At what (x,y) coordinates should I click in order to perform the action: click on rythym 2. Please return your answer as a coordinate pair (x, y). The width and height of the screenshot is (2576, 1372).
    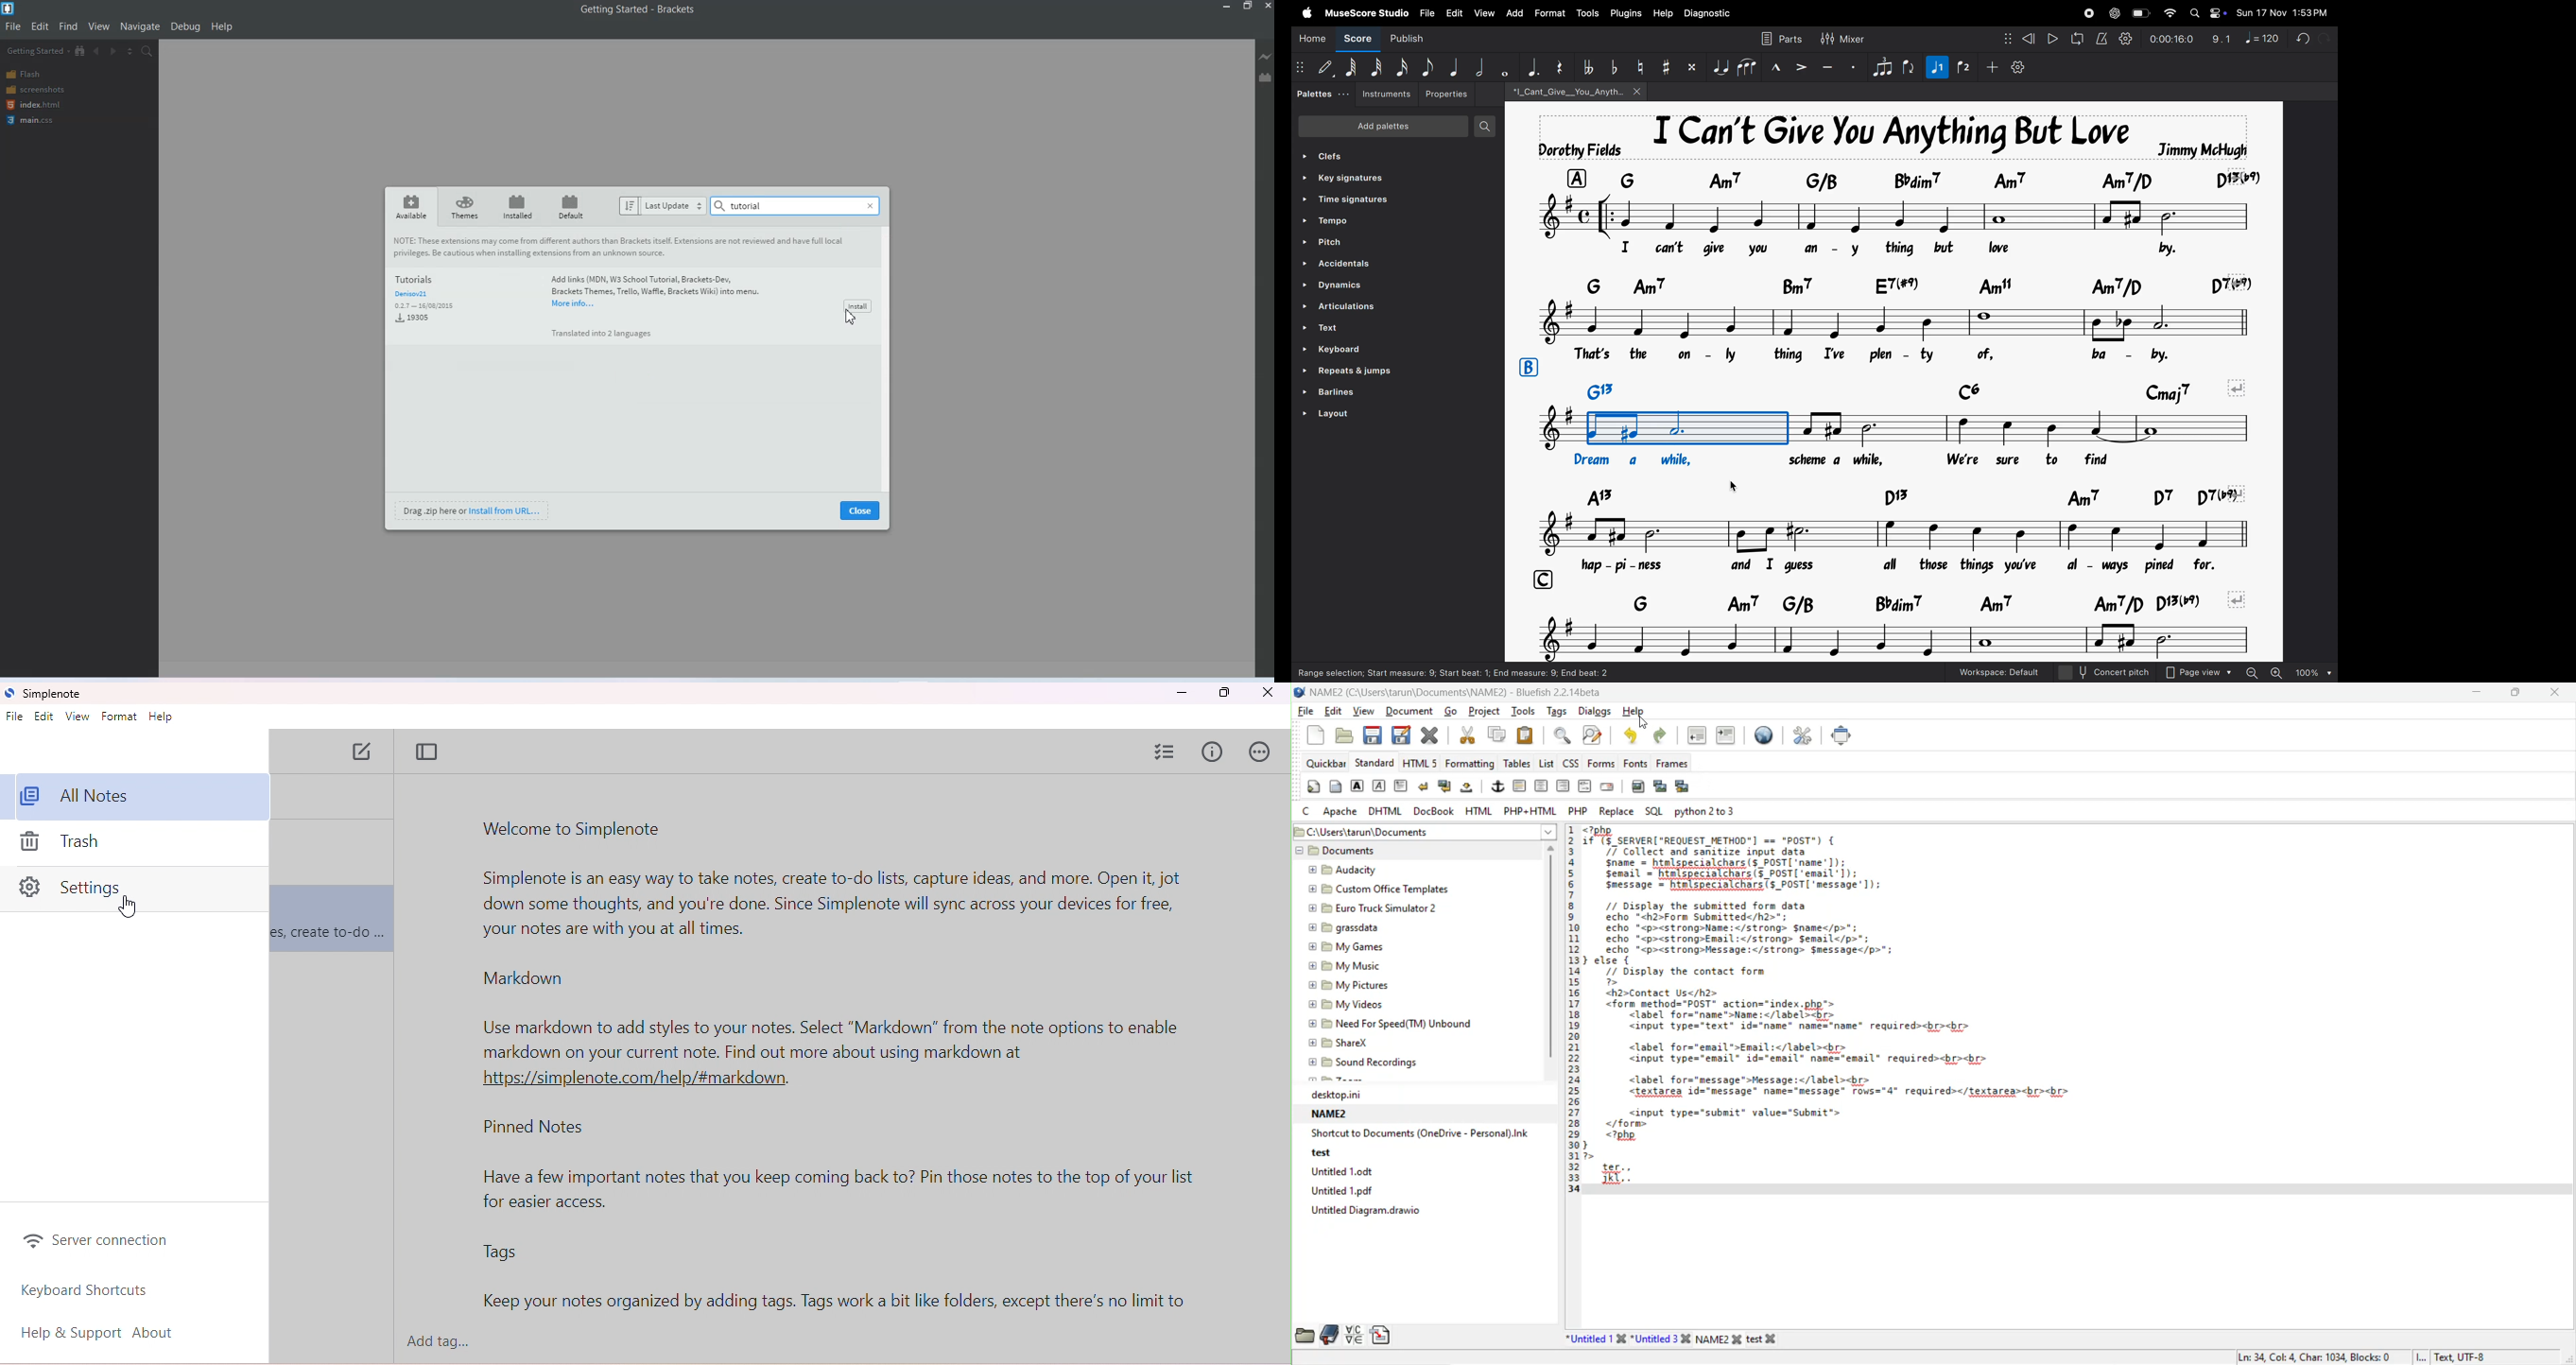
    Looking at the image, I should click on (1962, 67).